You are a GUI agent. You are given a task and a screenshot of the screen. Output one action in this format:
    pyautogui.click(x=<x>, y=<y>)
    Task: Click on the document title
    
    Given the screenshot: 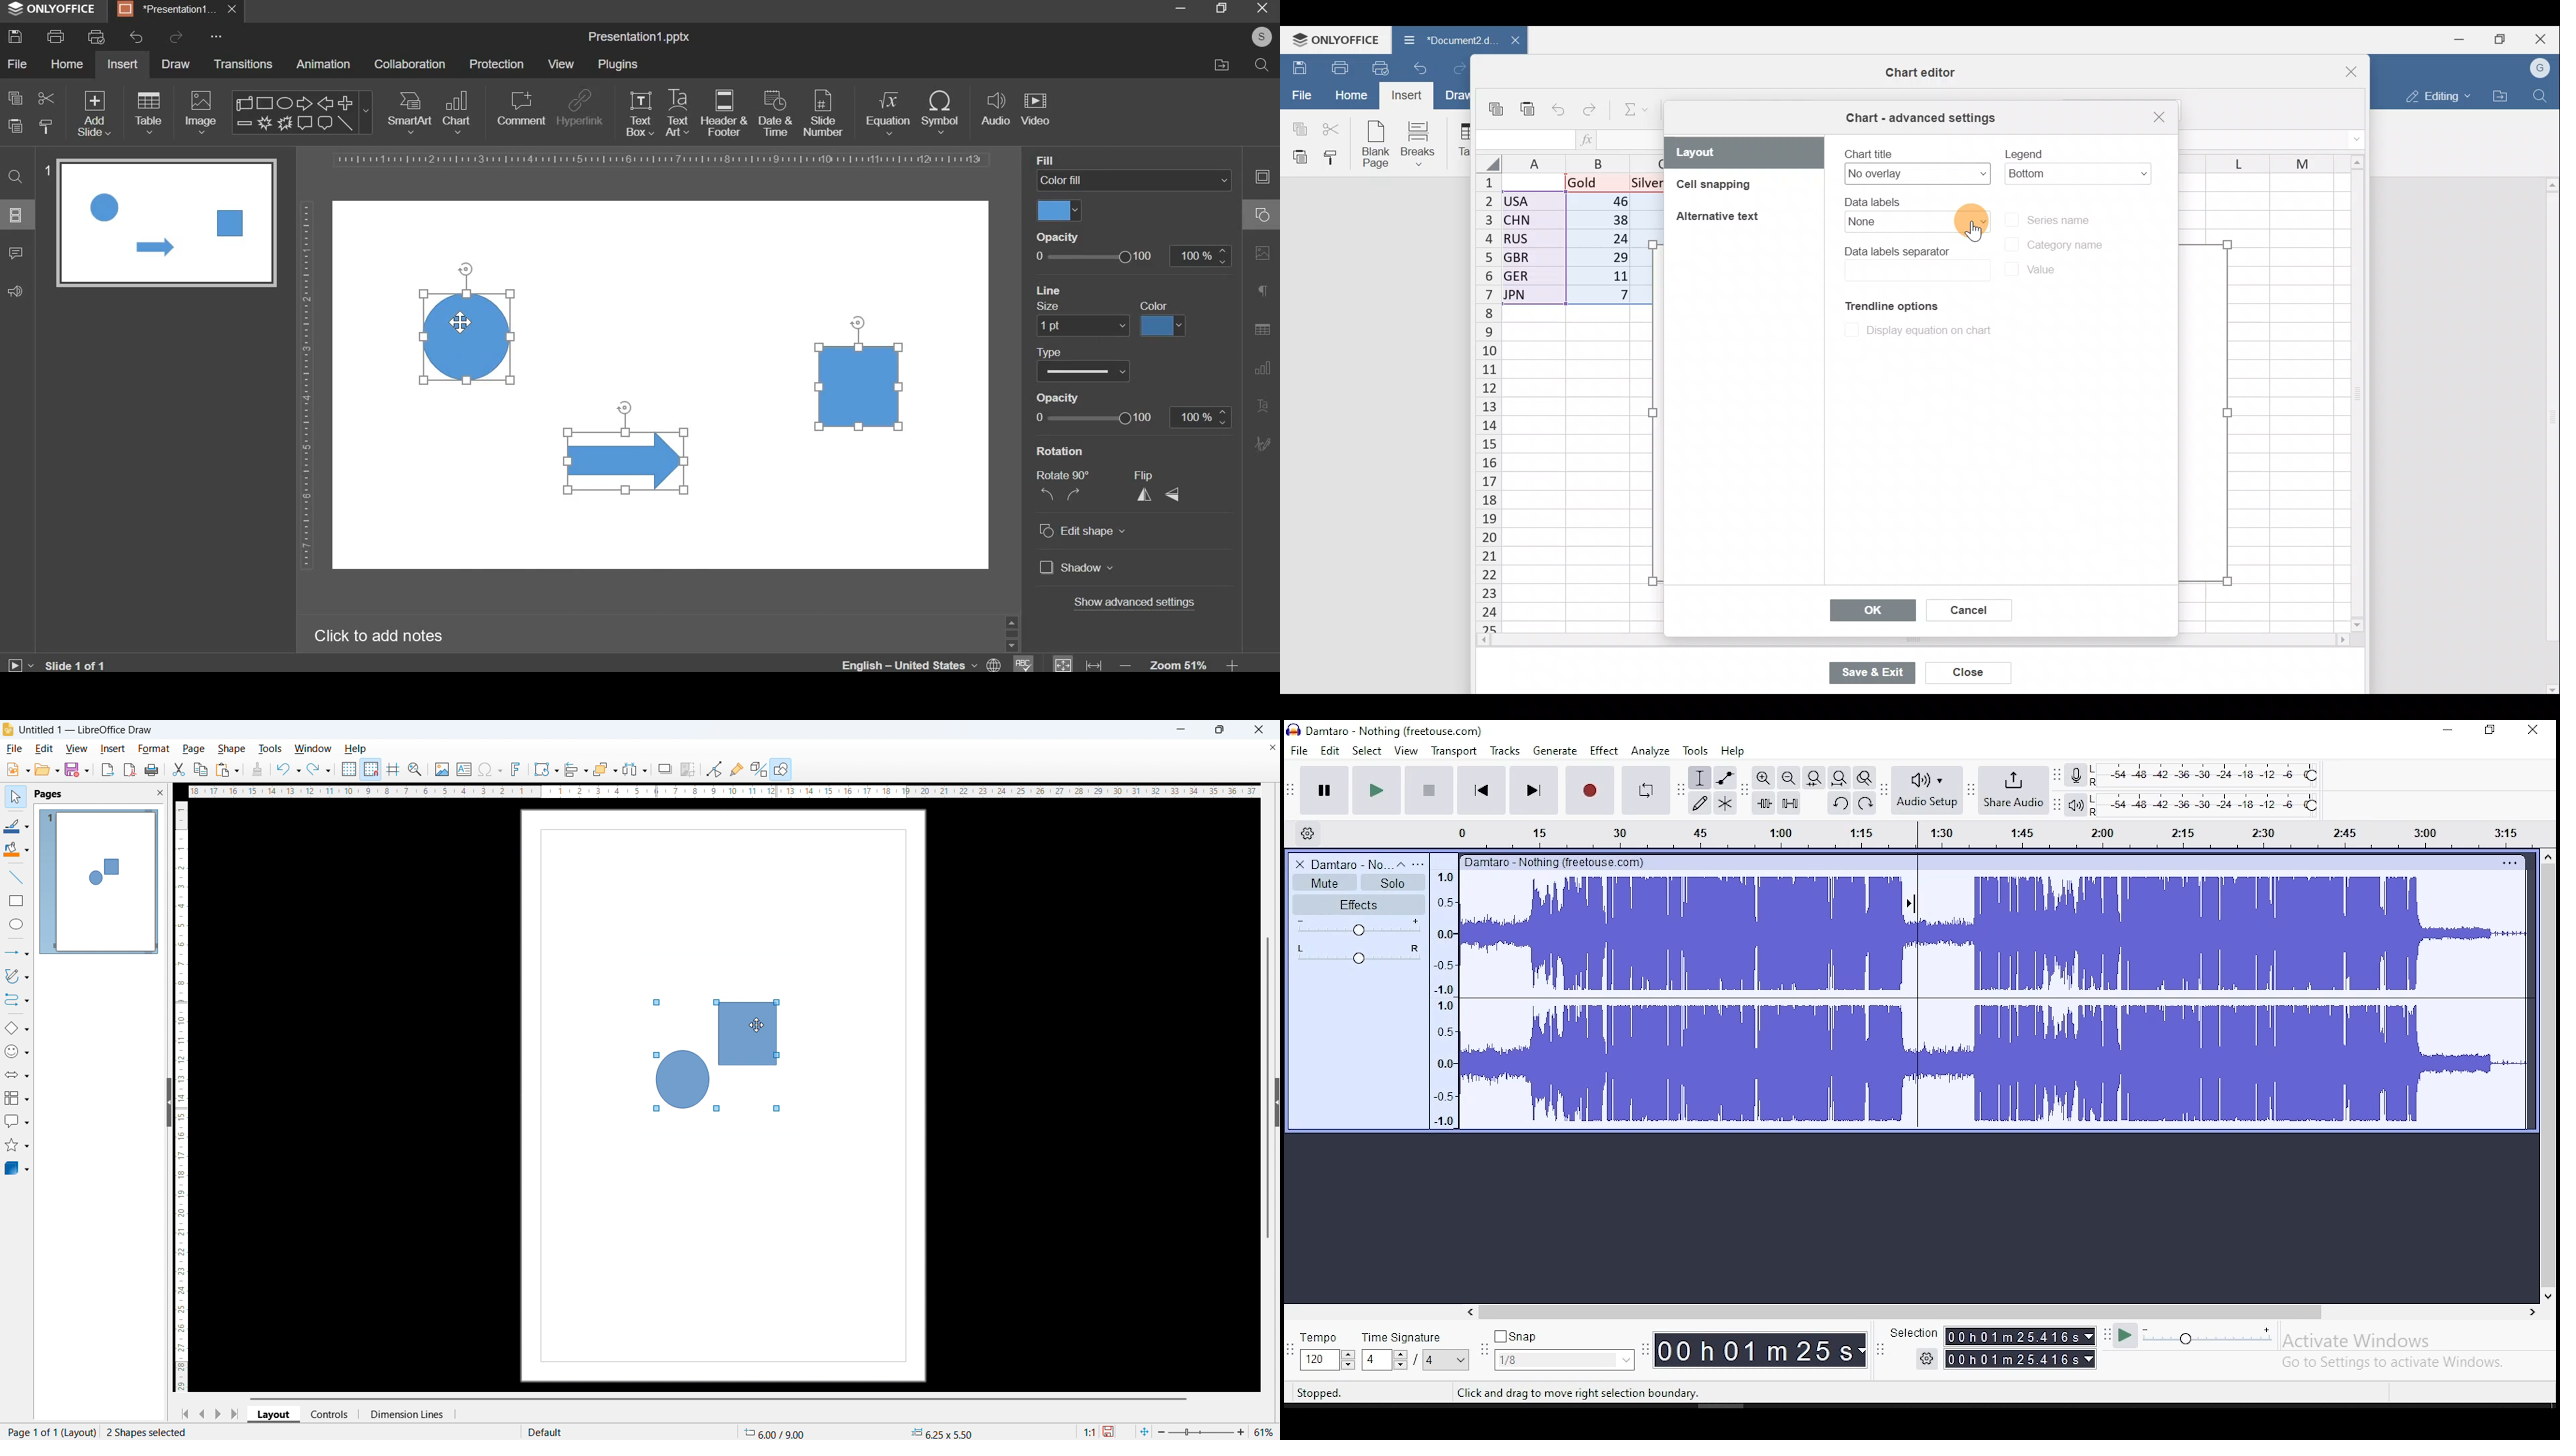 What is the action you would take?
    pyautogui.click(x=86, y=730)
    